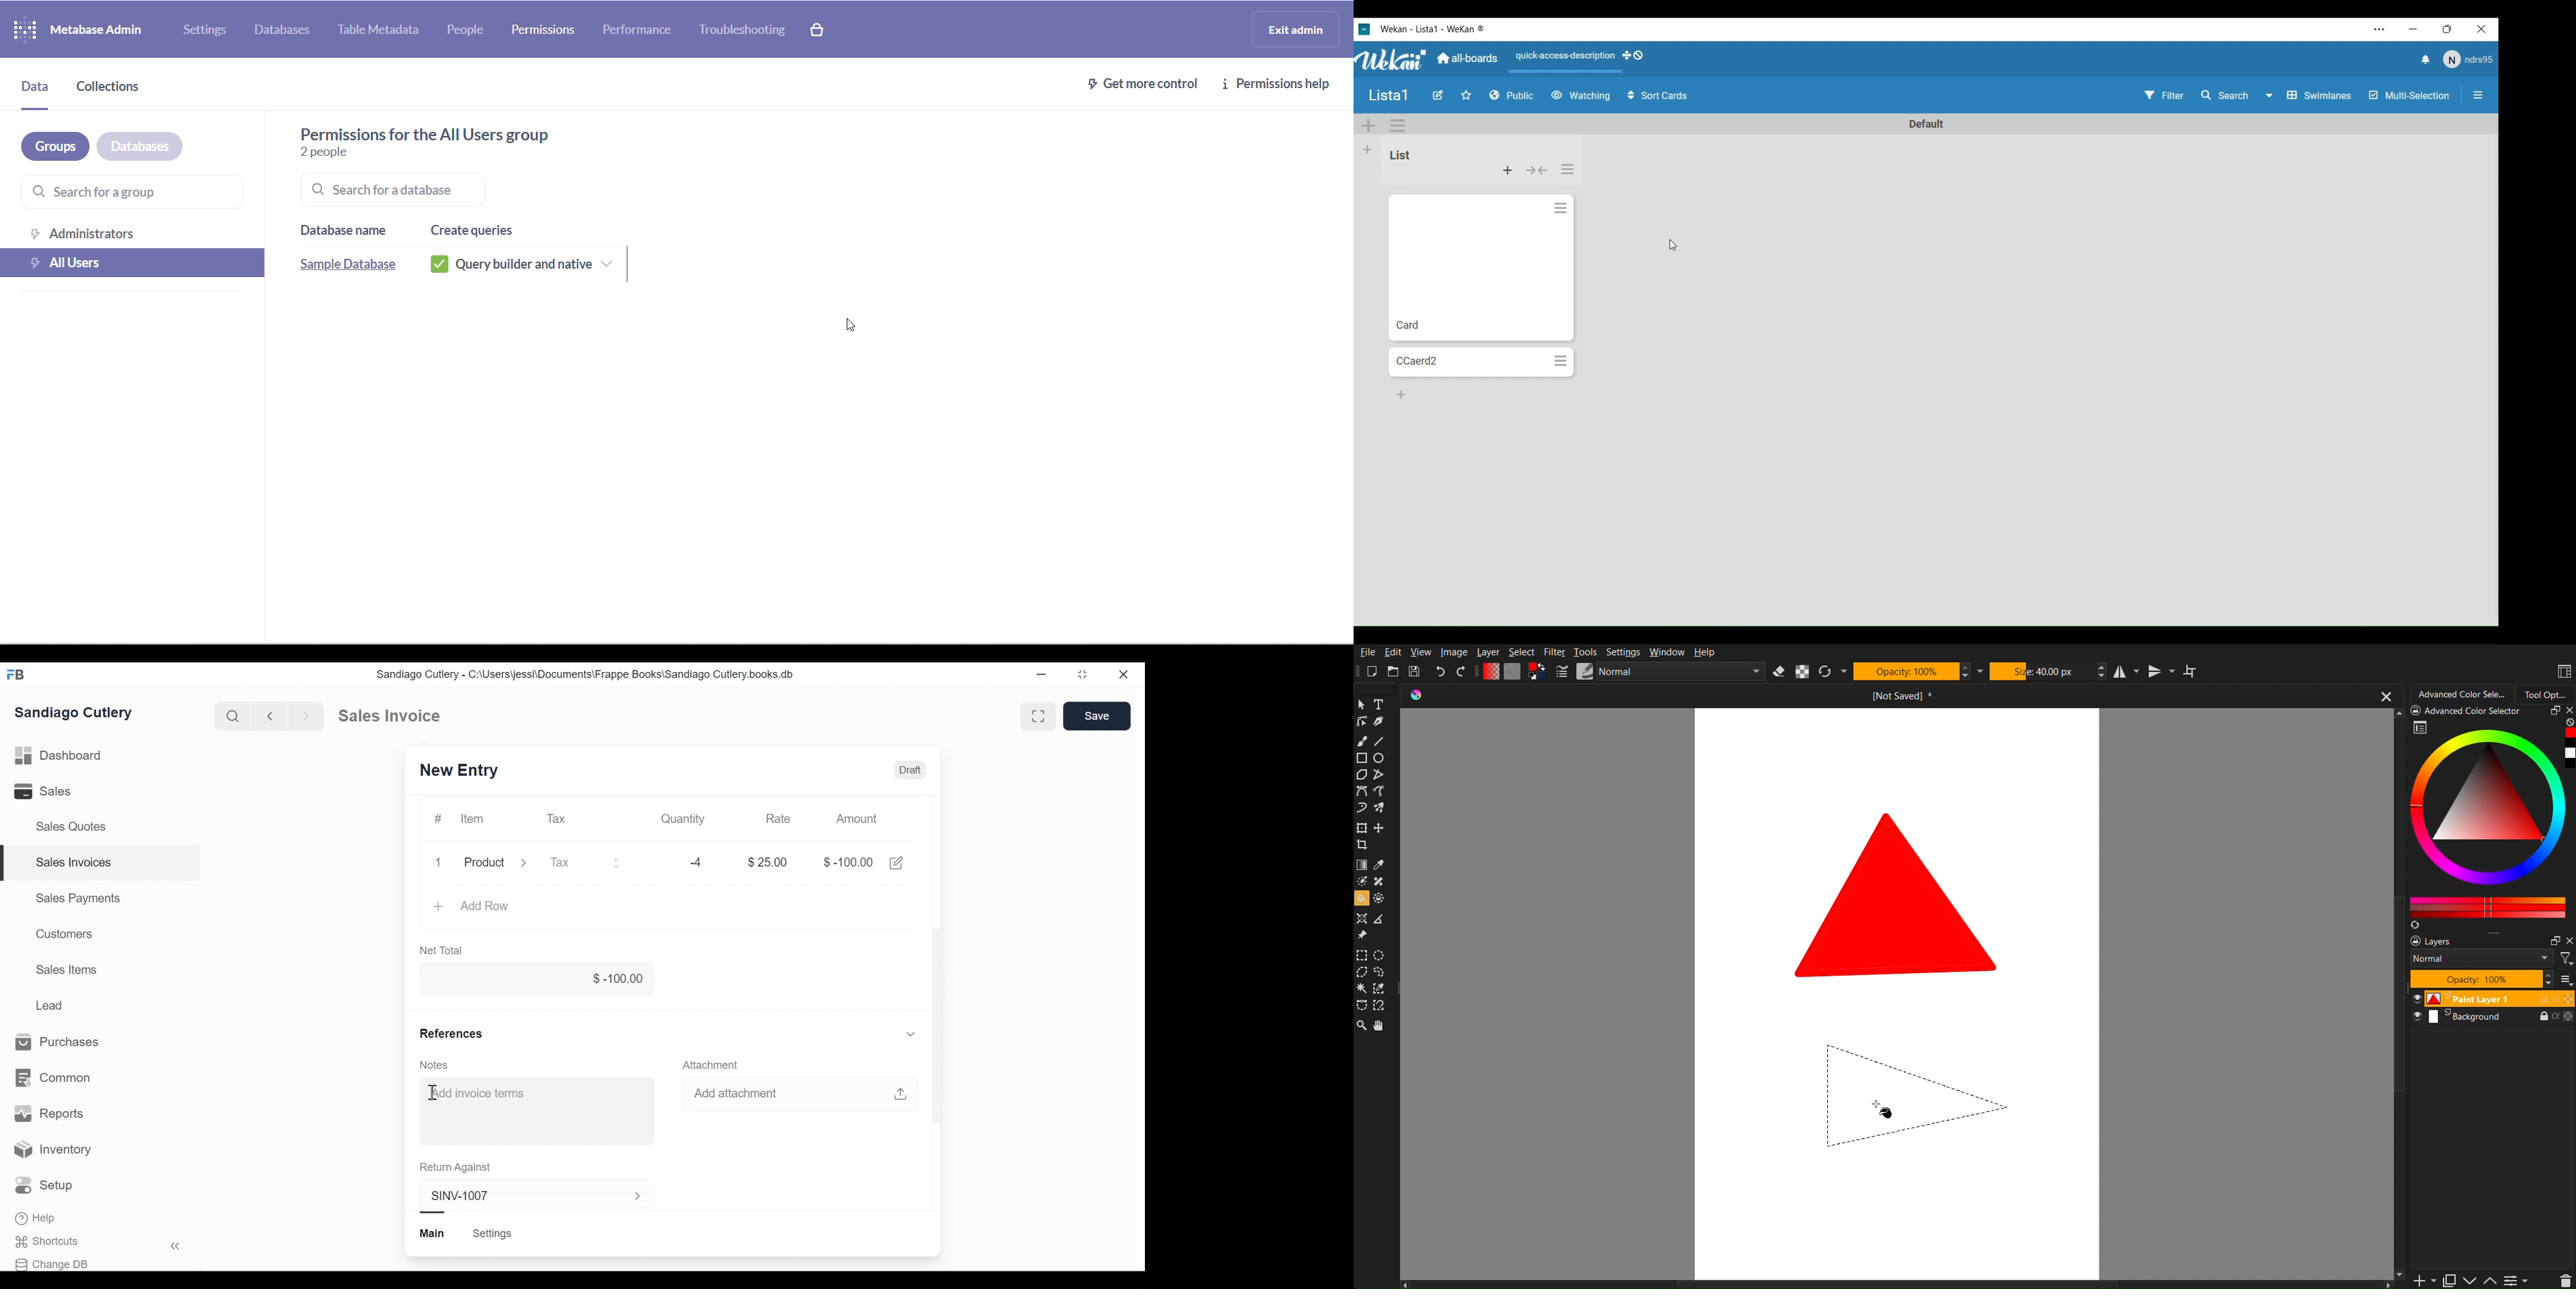 The width and height of the screenshot is (2576, 1316). Describe the element at coordinates (1361, 955) in the screenshot. I see `Selection square` at that location.